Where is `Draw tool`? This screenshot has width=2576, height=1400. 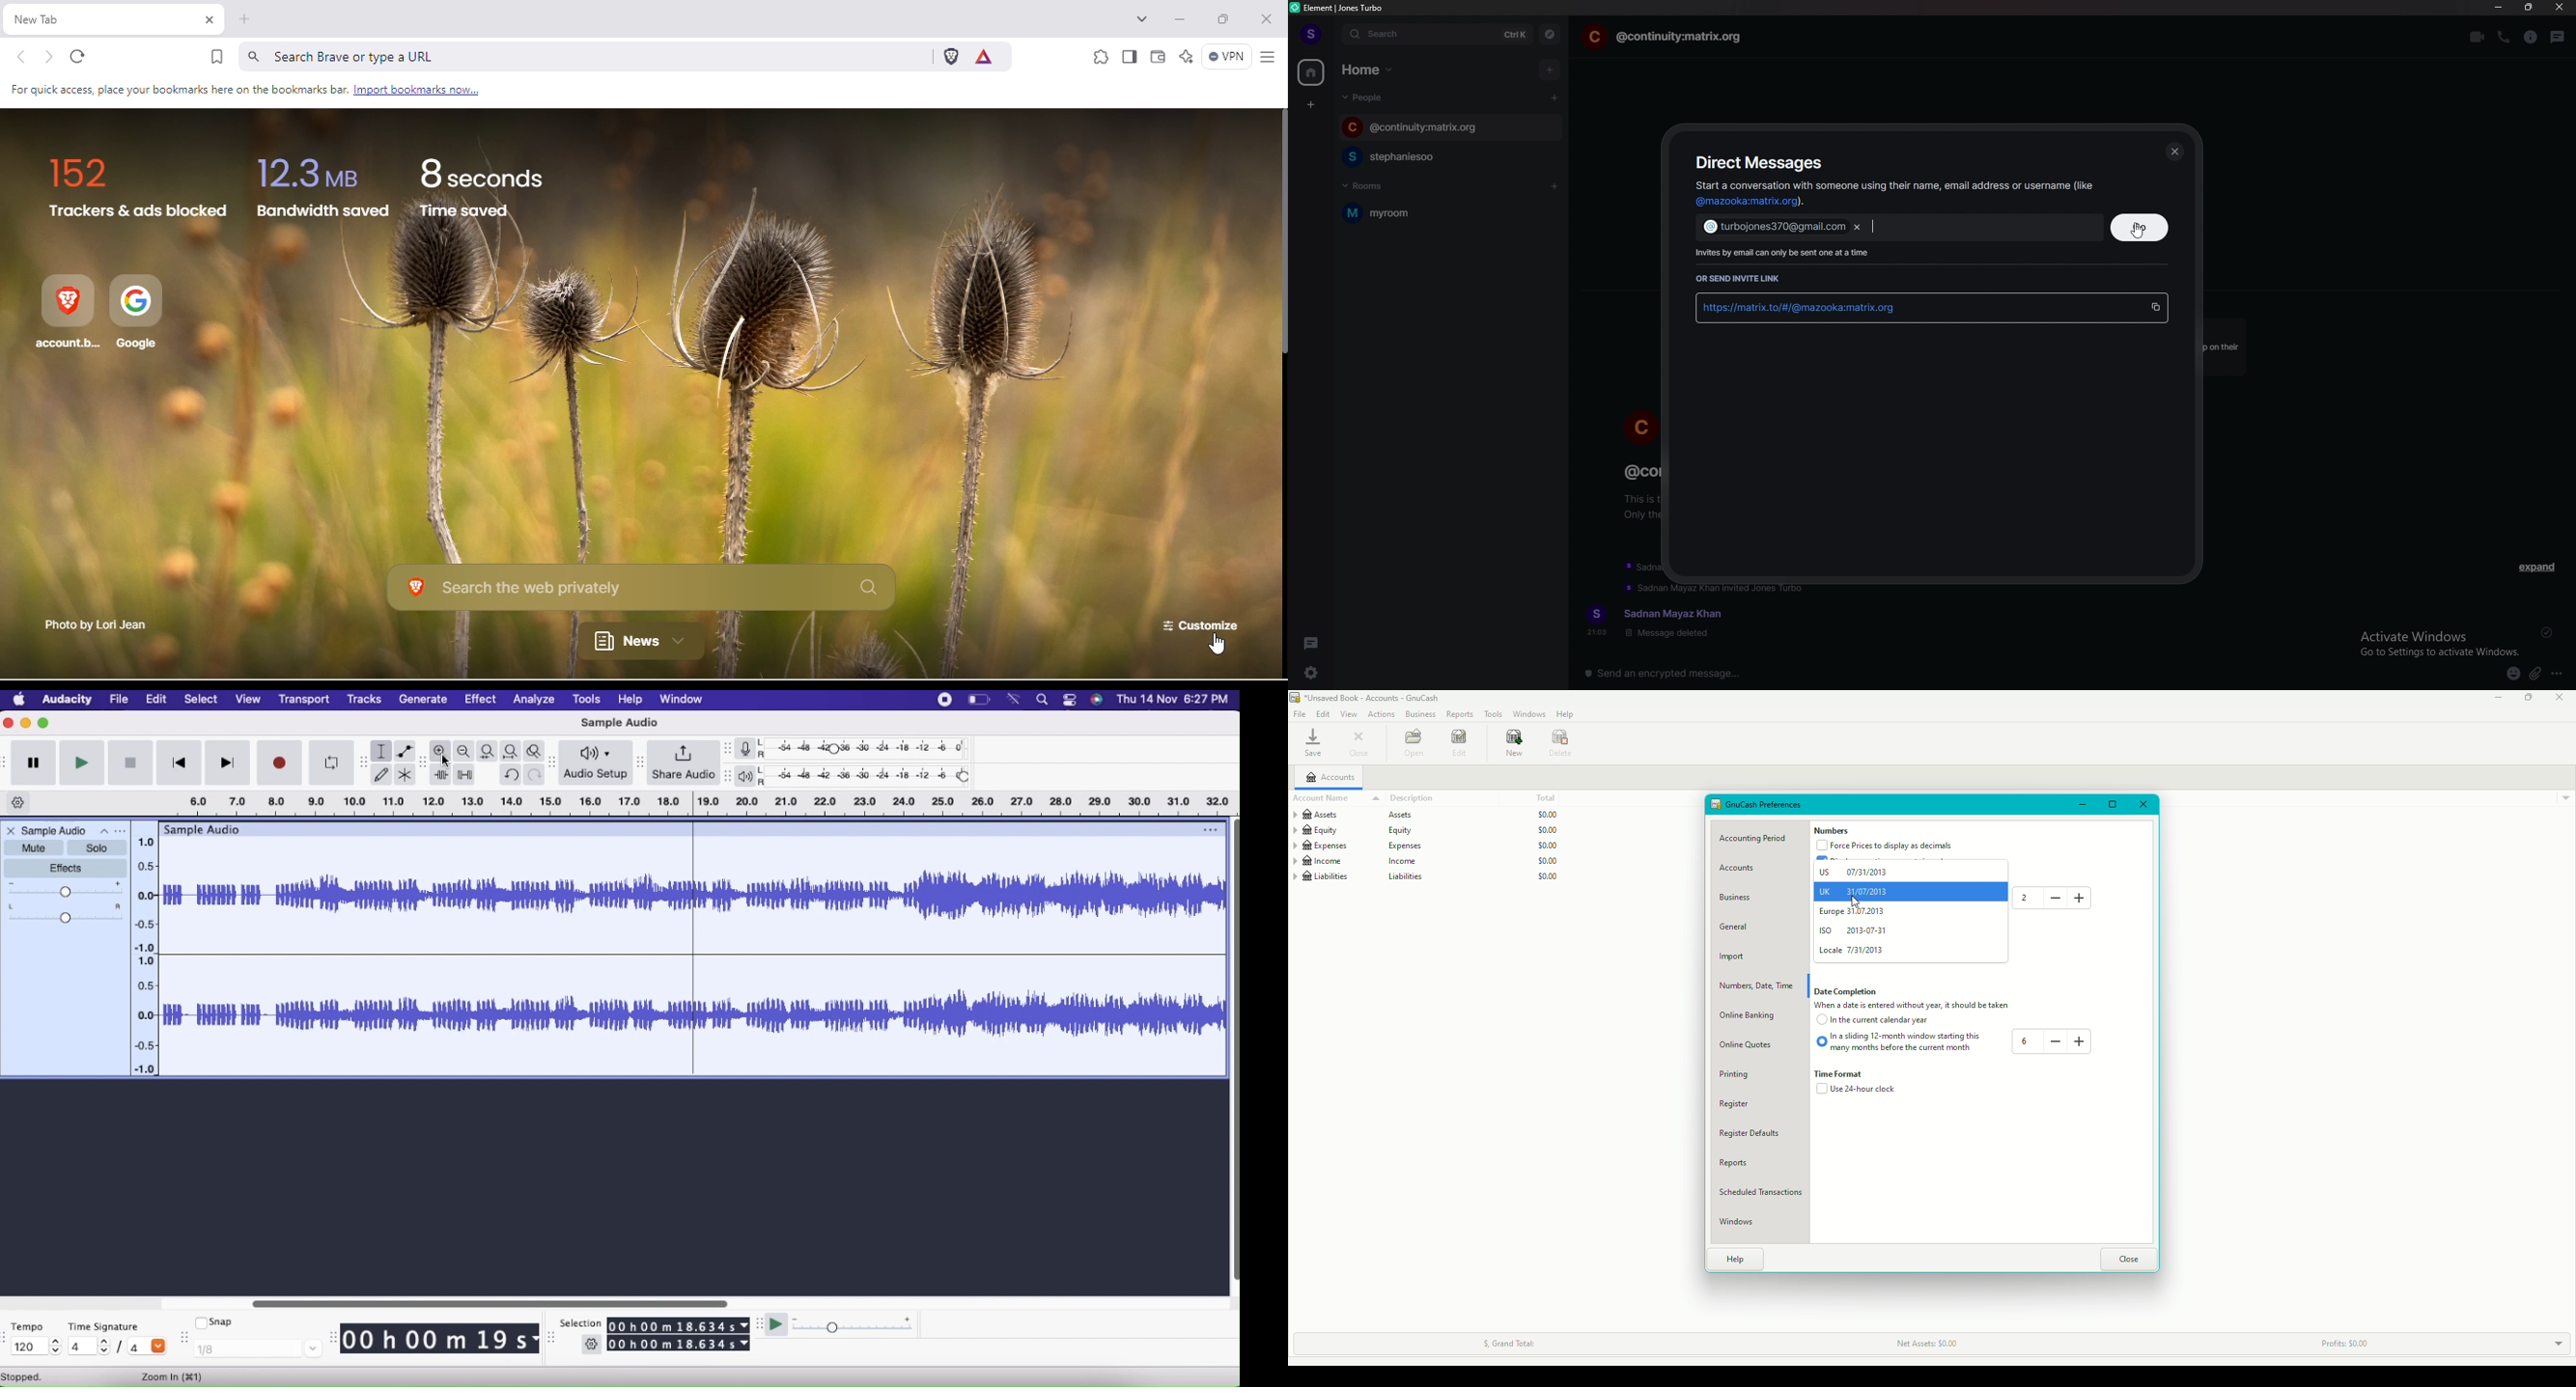 Draw tool is located at coordinates (382, 774).